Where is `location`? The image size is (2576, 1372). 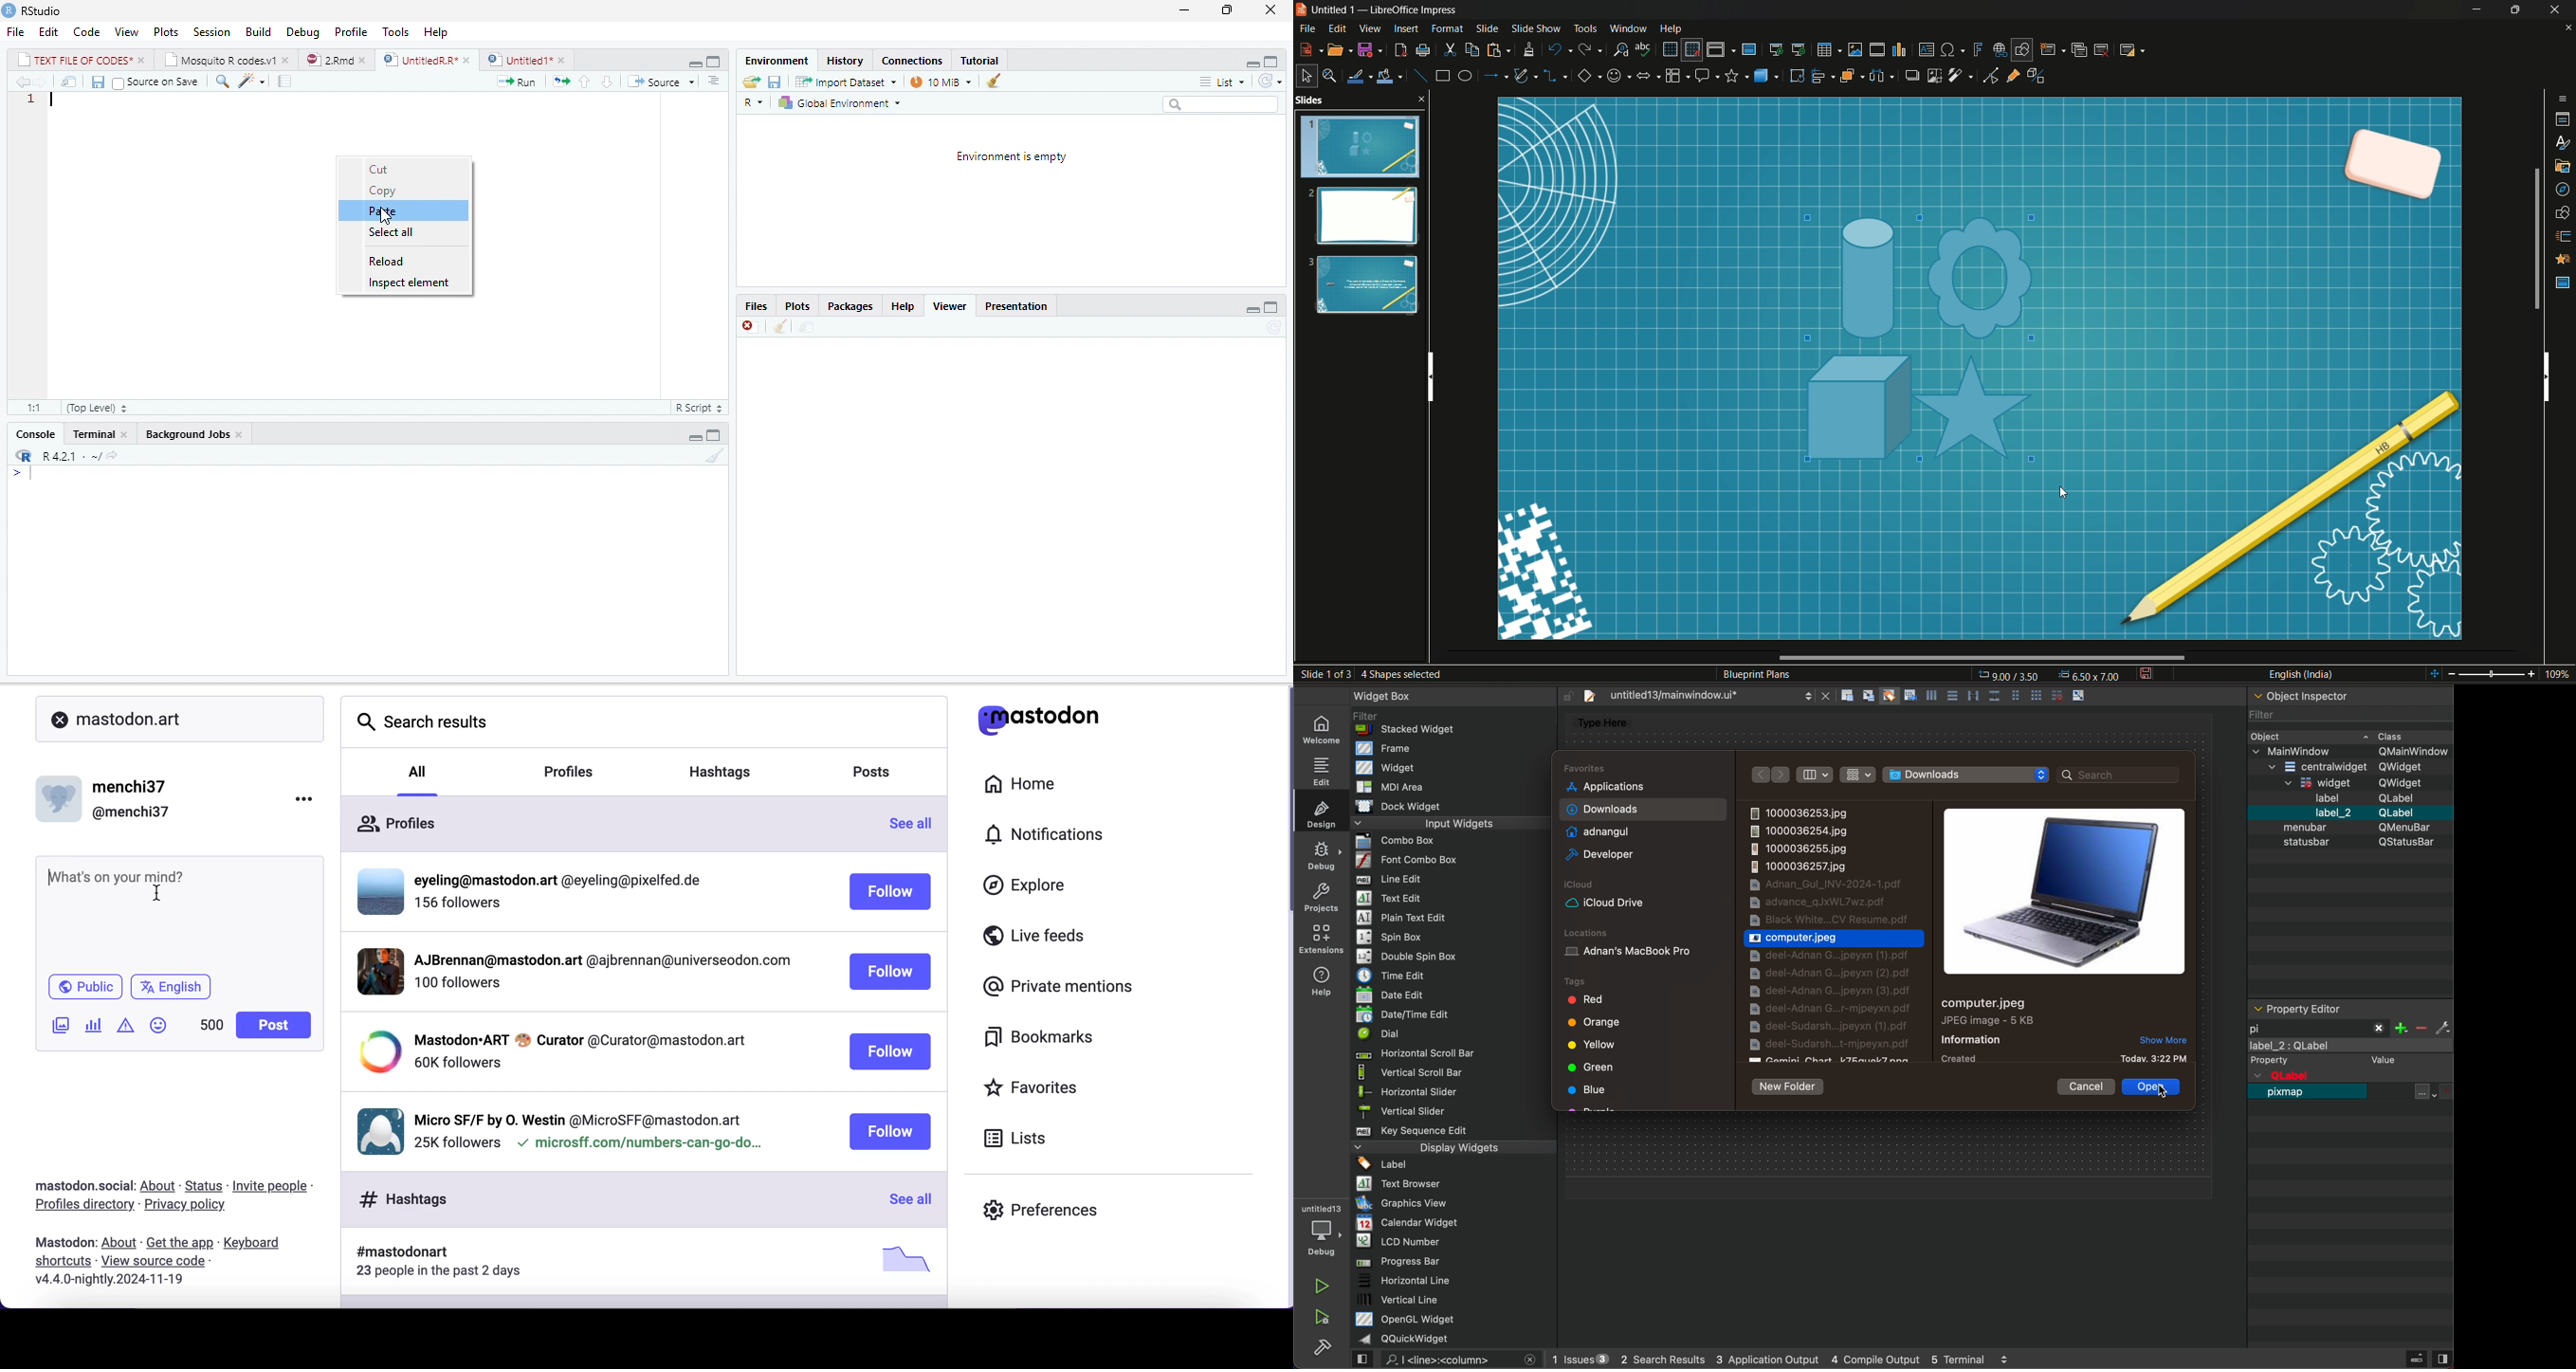
location is located at coordinates (1641, 948).